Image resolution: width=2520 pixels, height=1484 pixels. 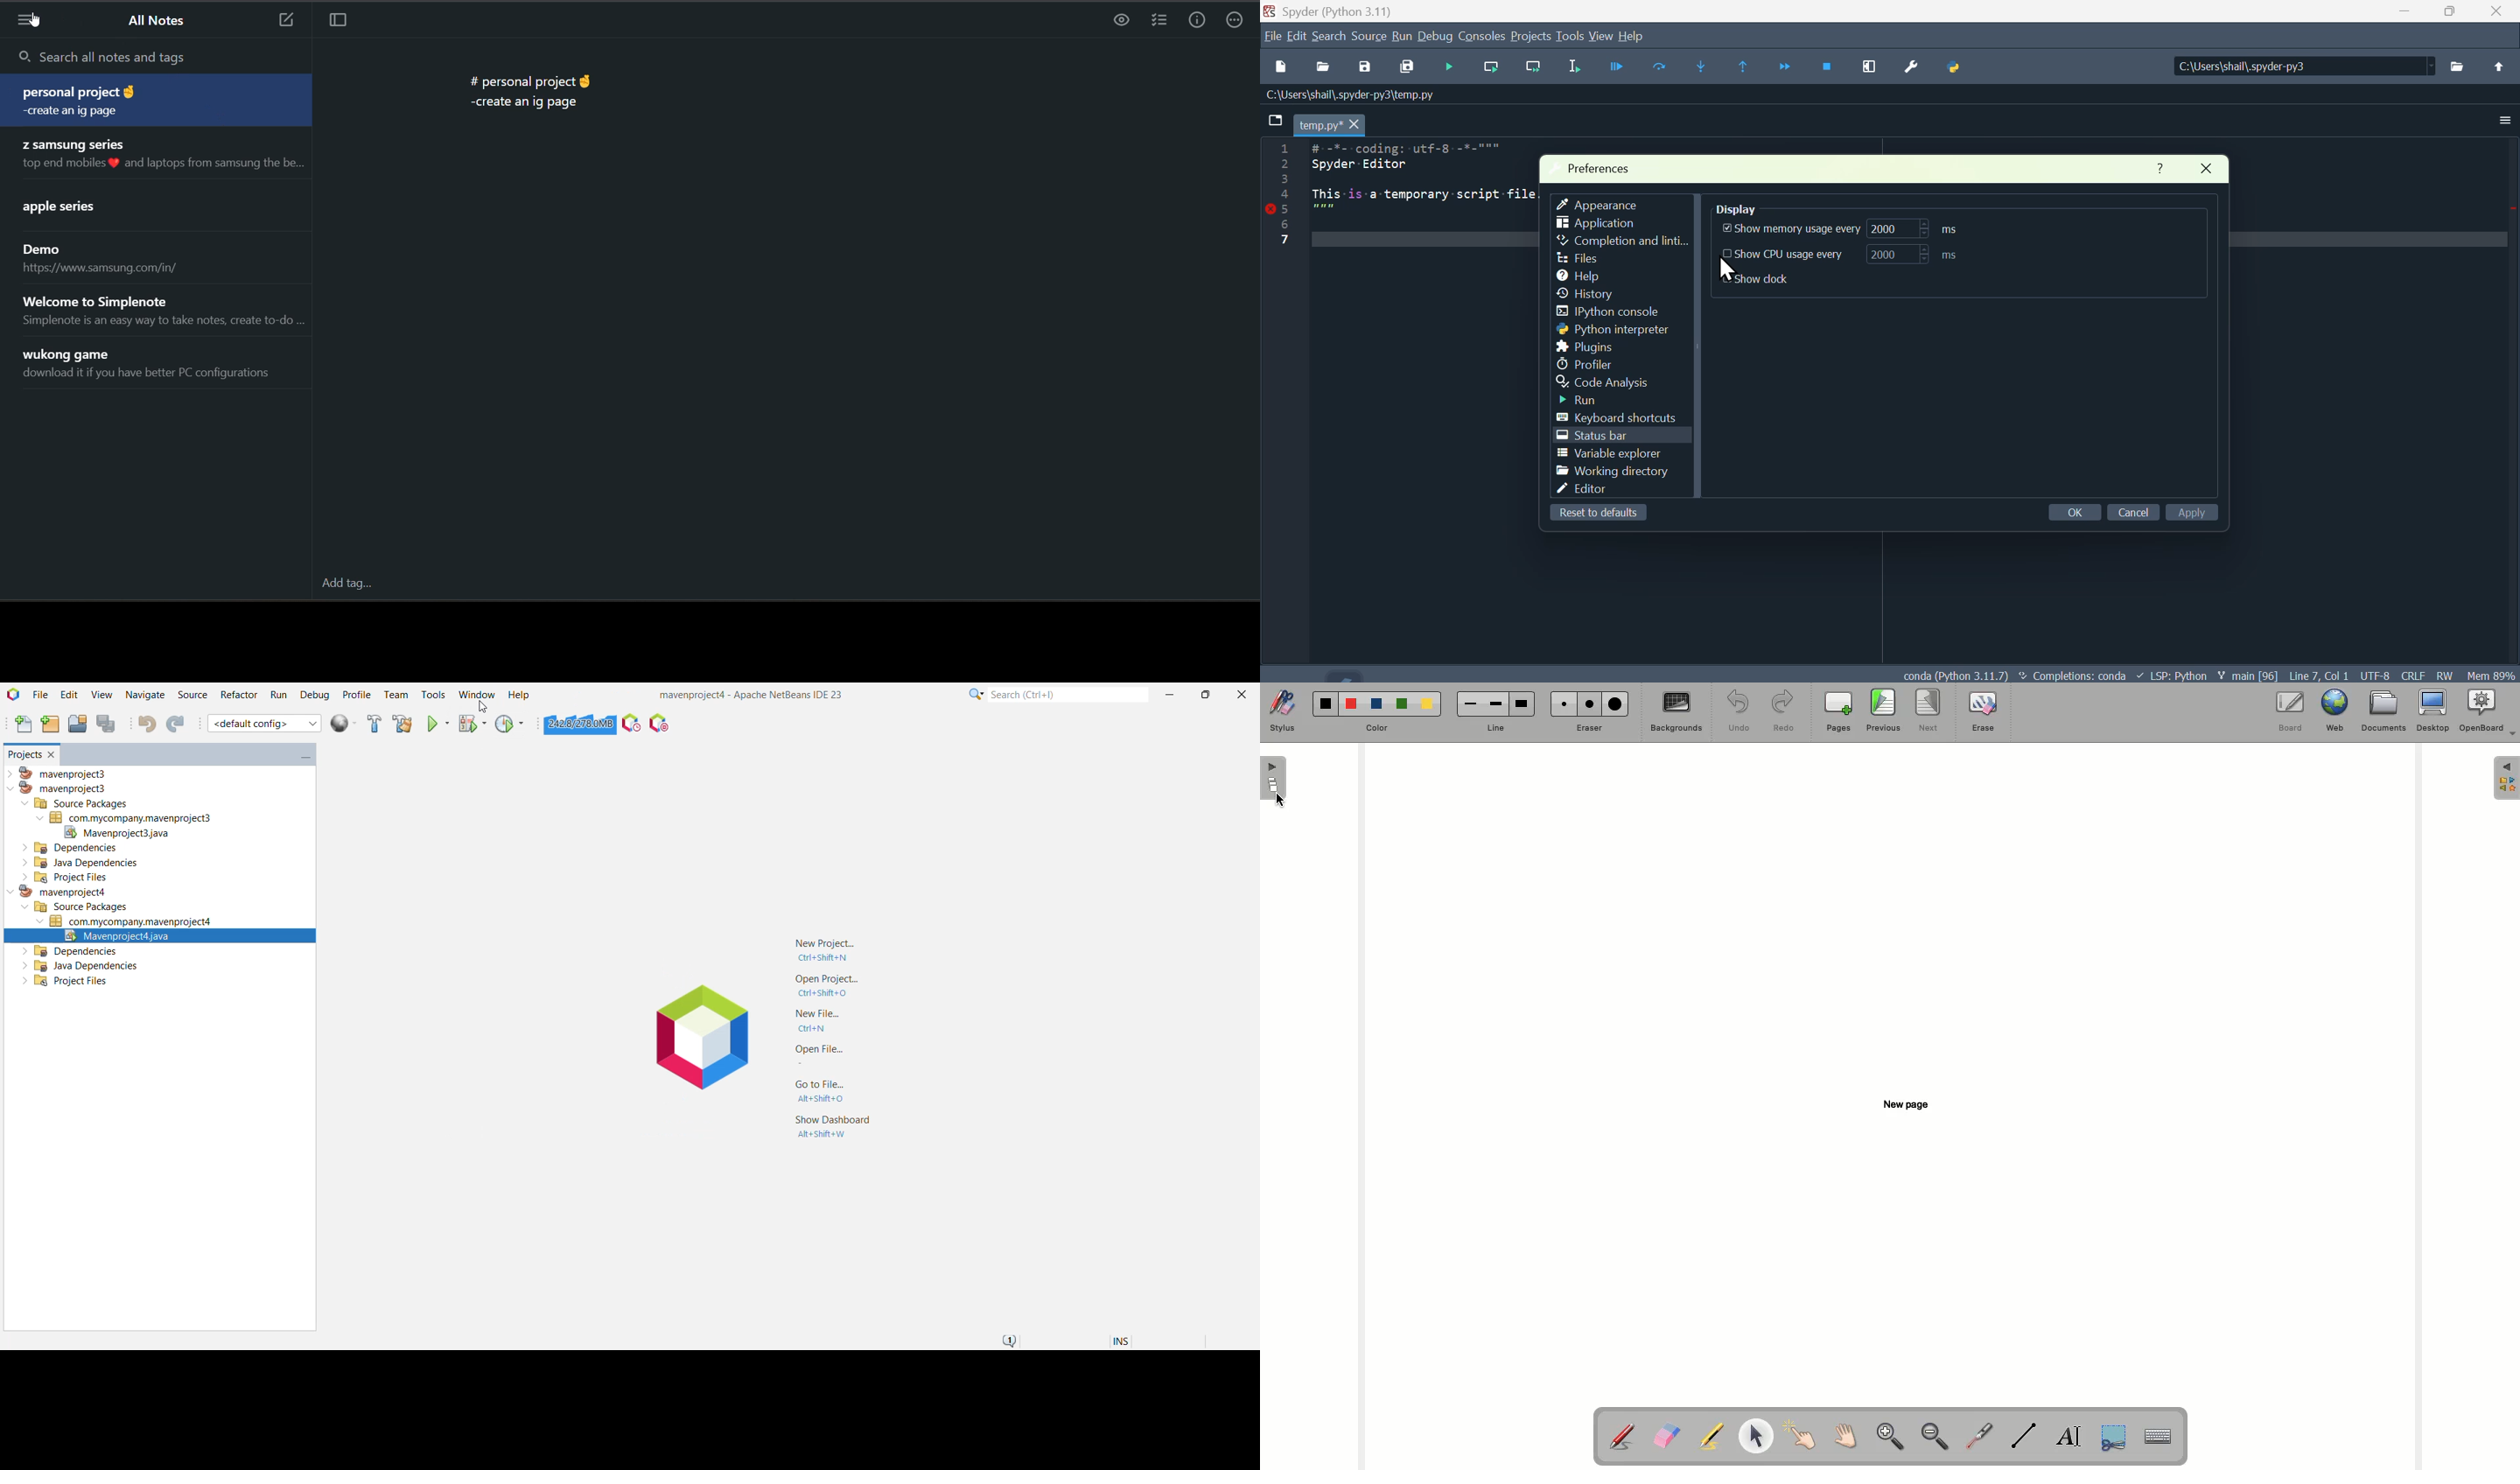 What do you see at coordinates (1610, 455) in the screenshot?
I see `Variable explorer` at bounding box center [1610, 455].